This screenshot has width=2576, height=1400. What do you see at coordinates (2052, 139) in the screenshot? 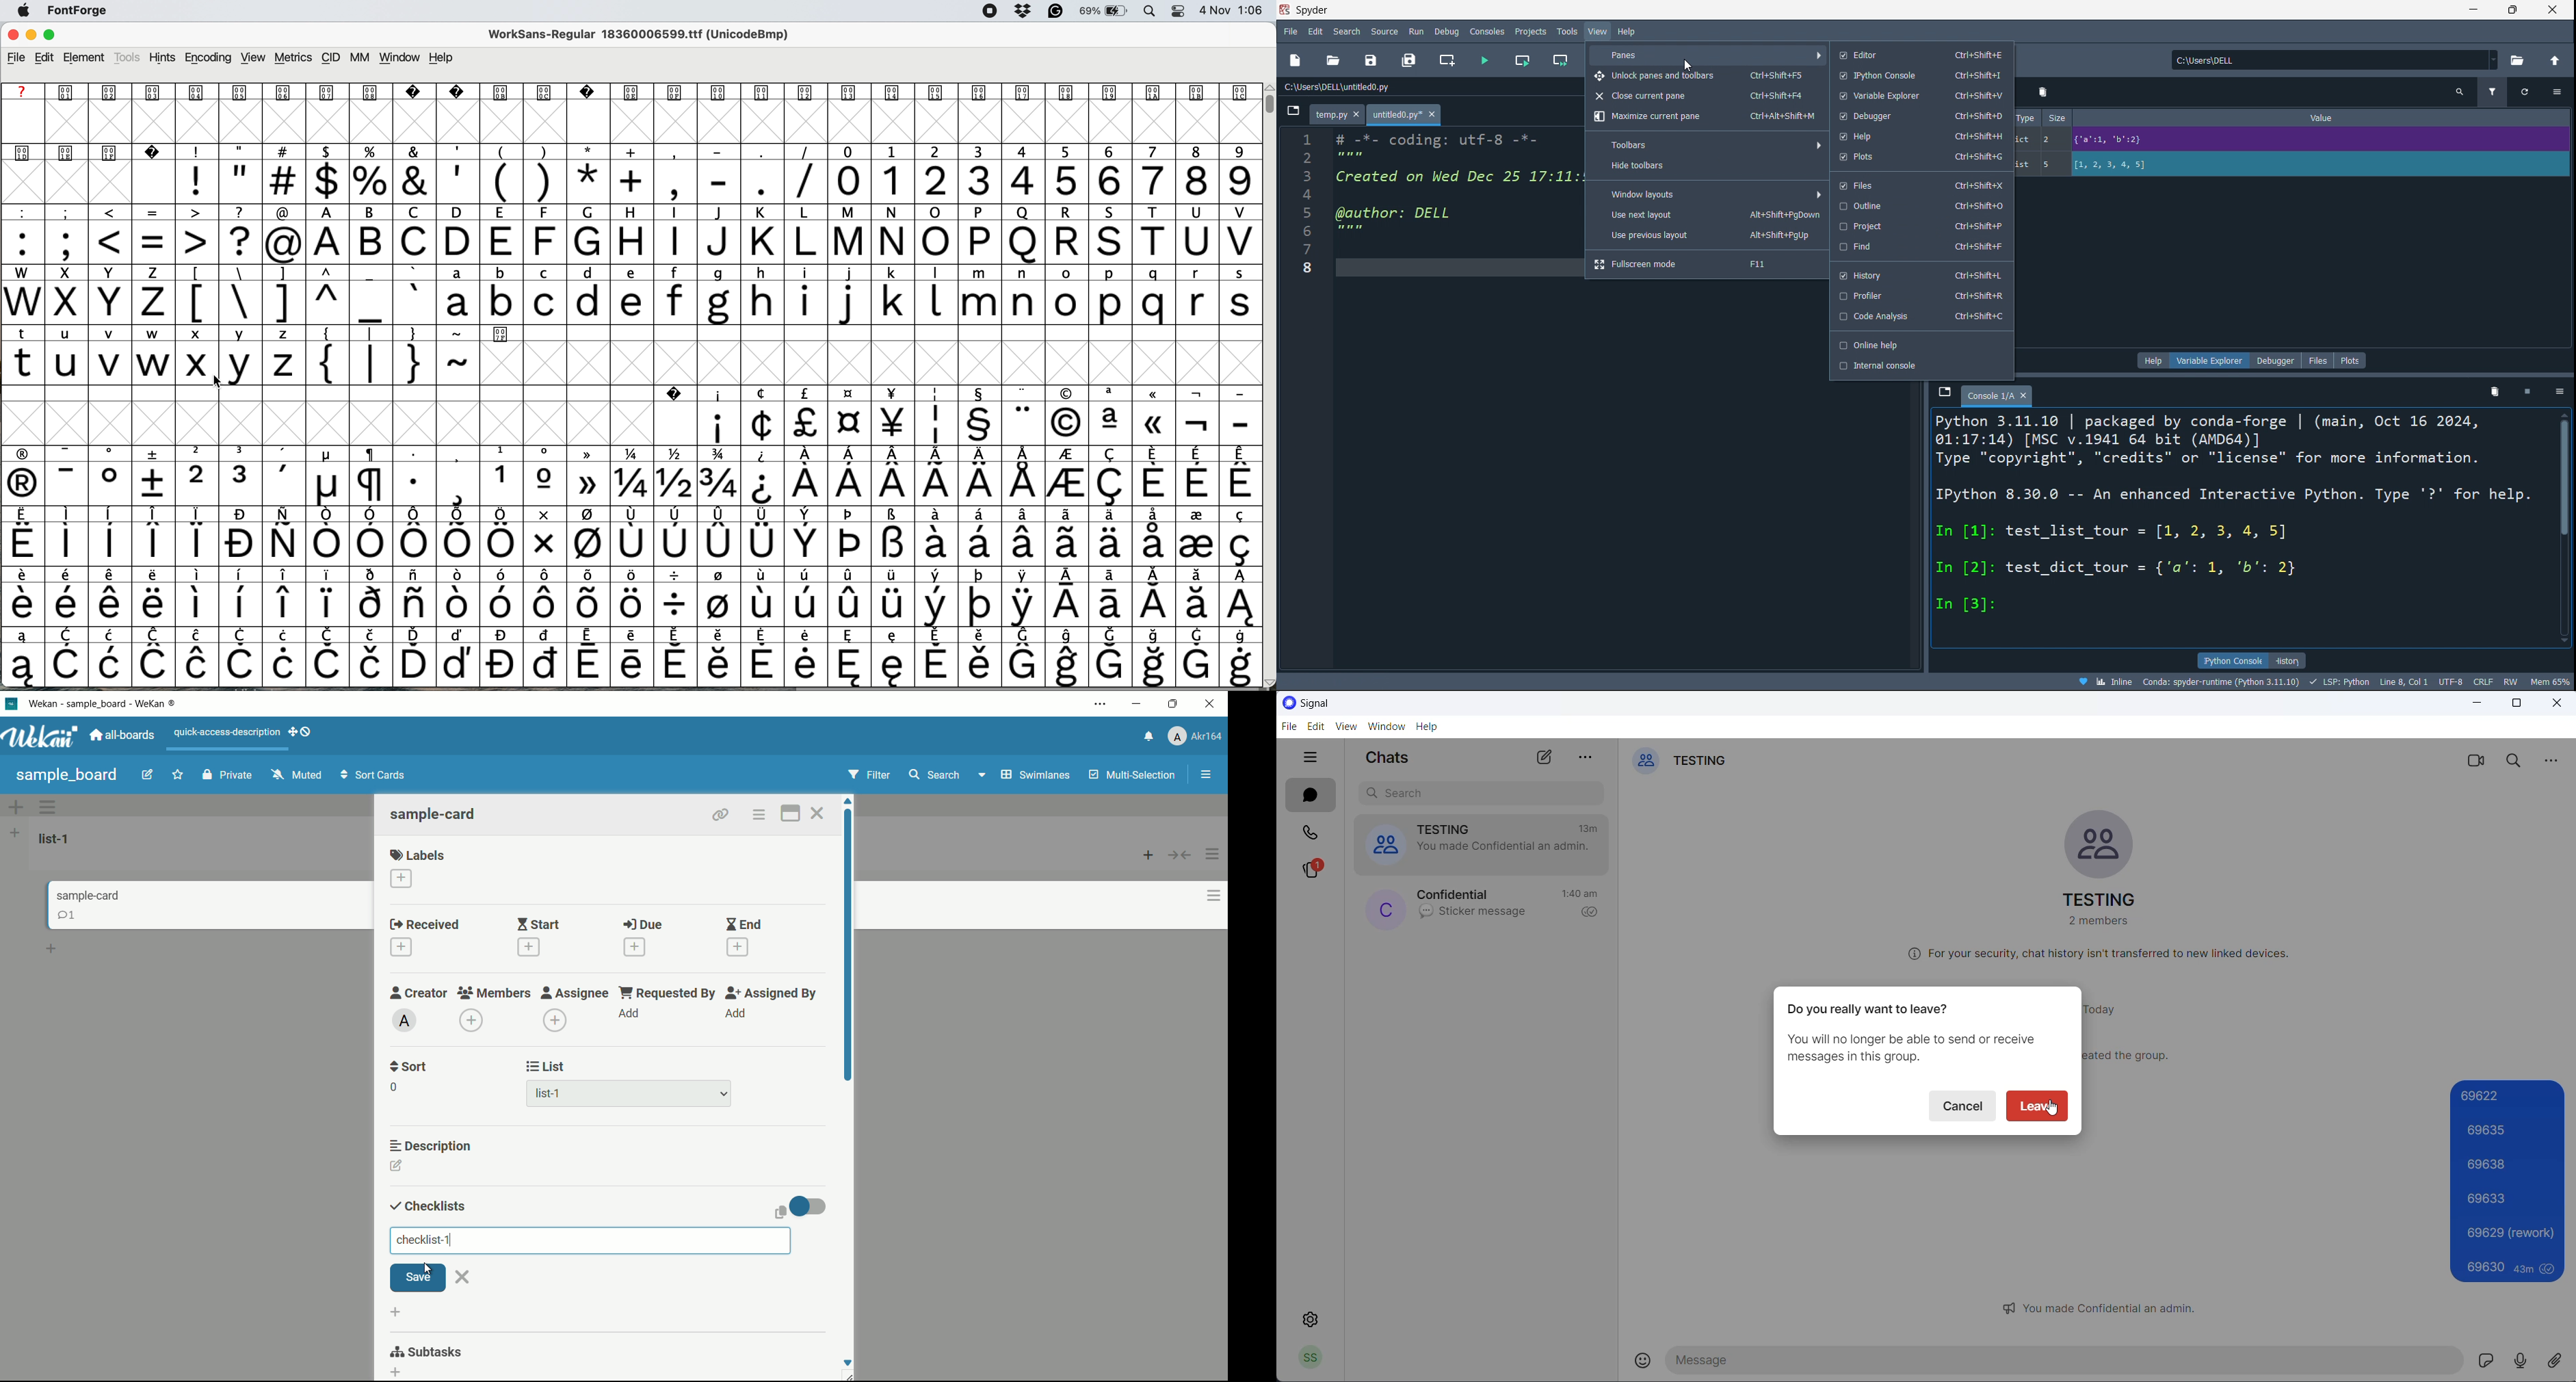
I see `2` at bounding box center [2052, 139].